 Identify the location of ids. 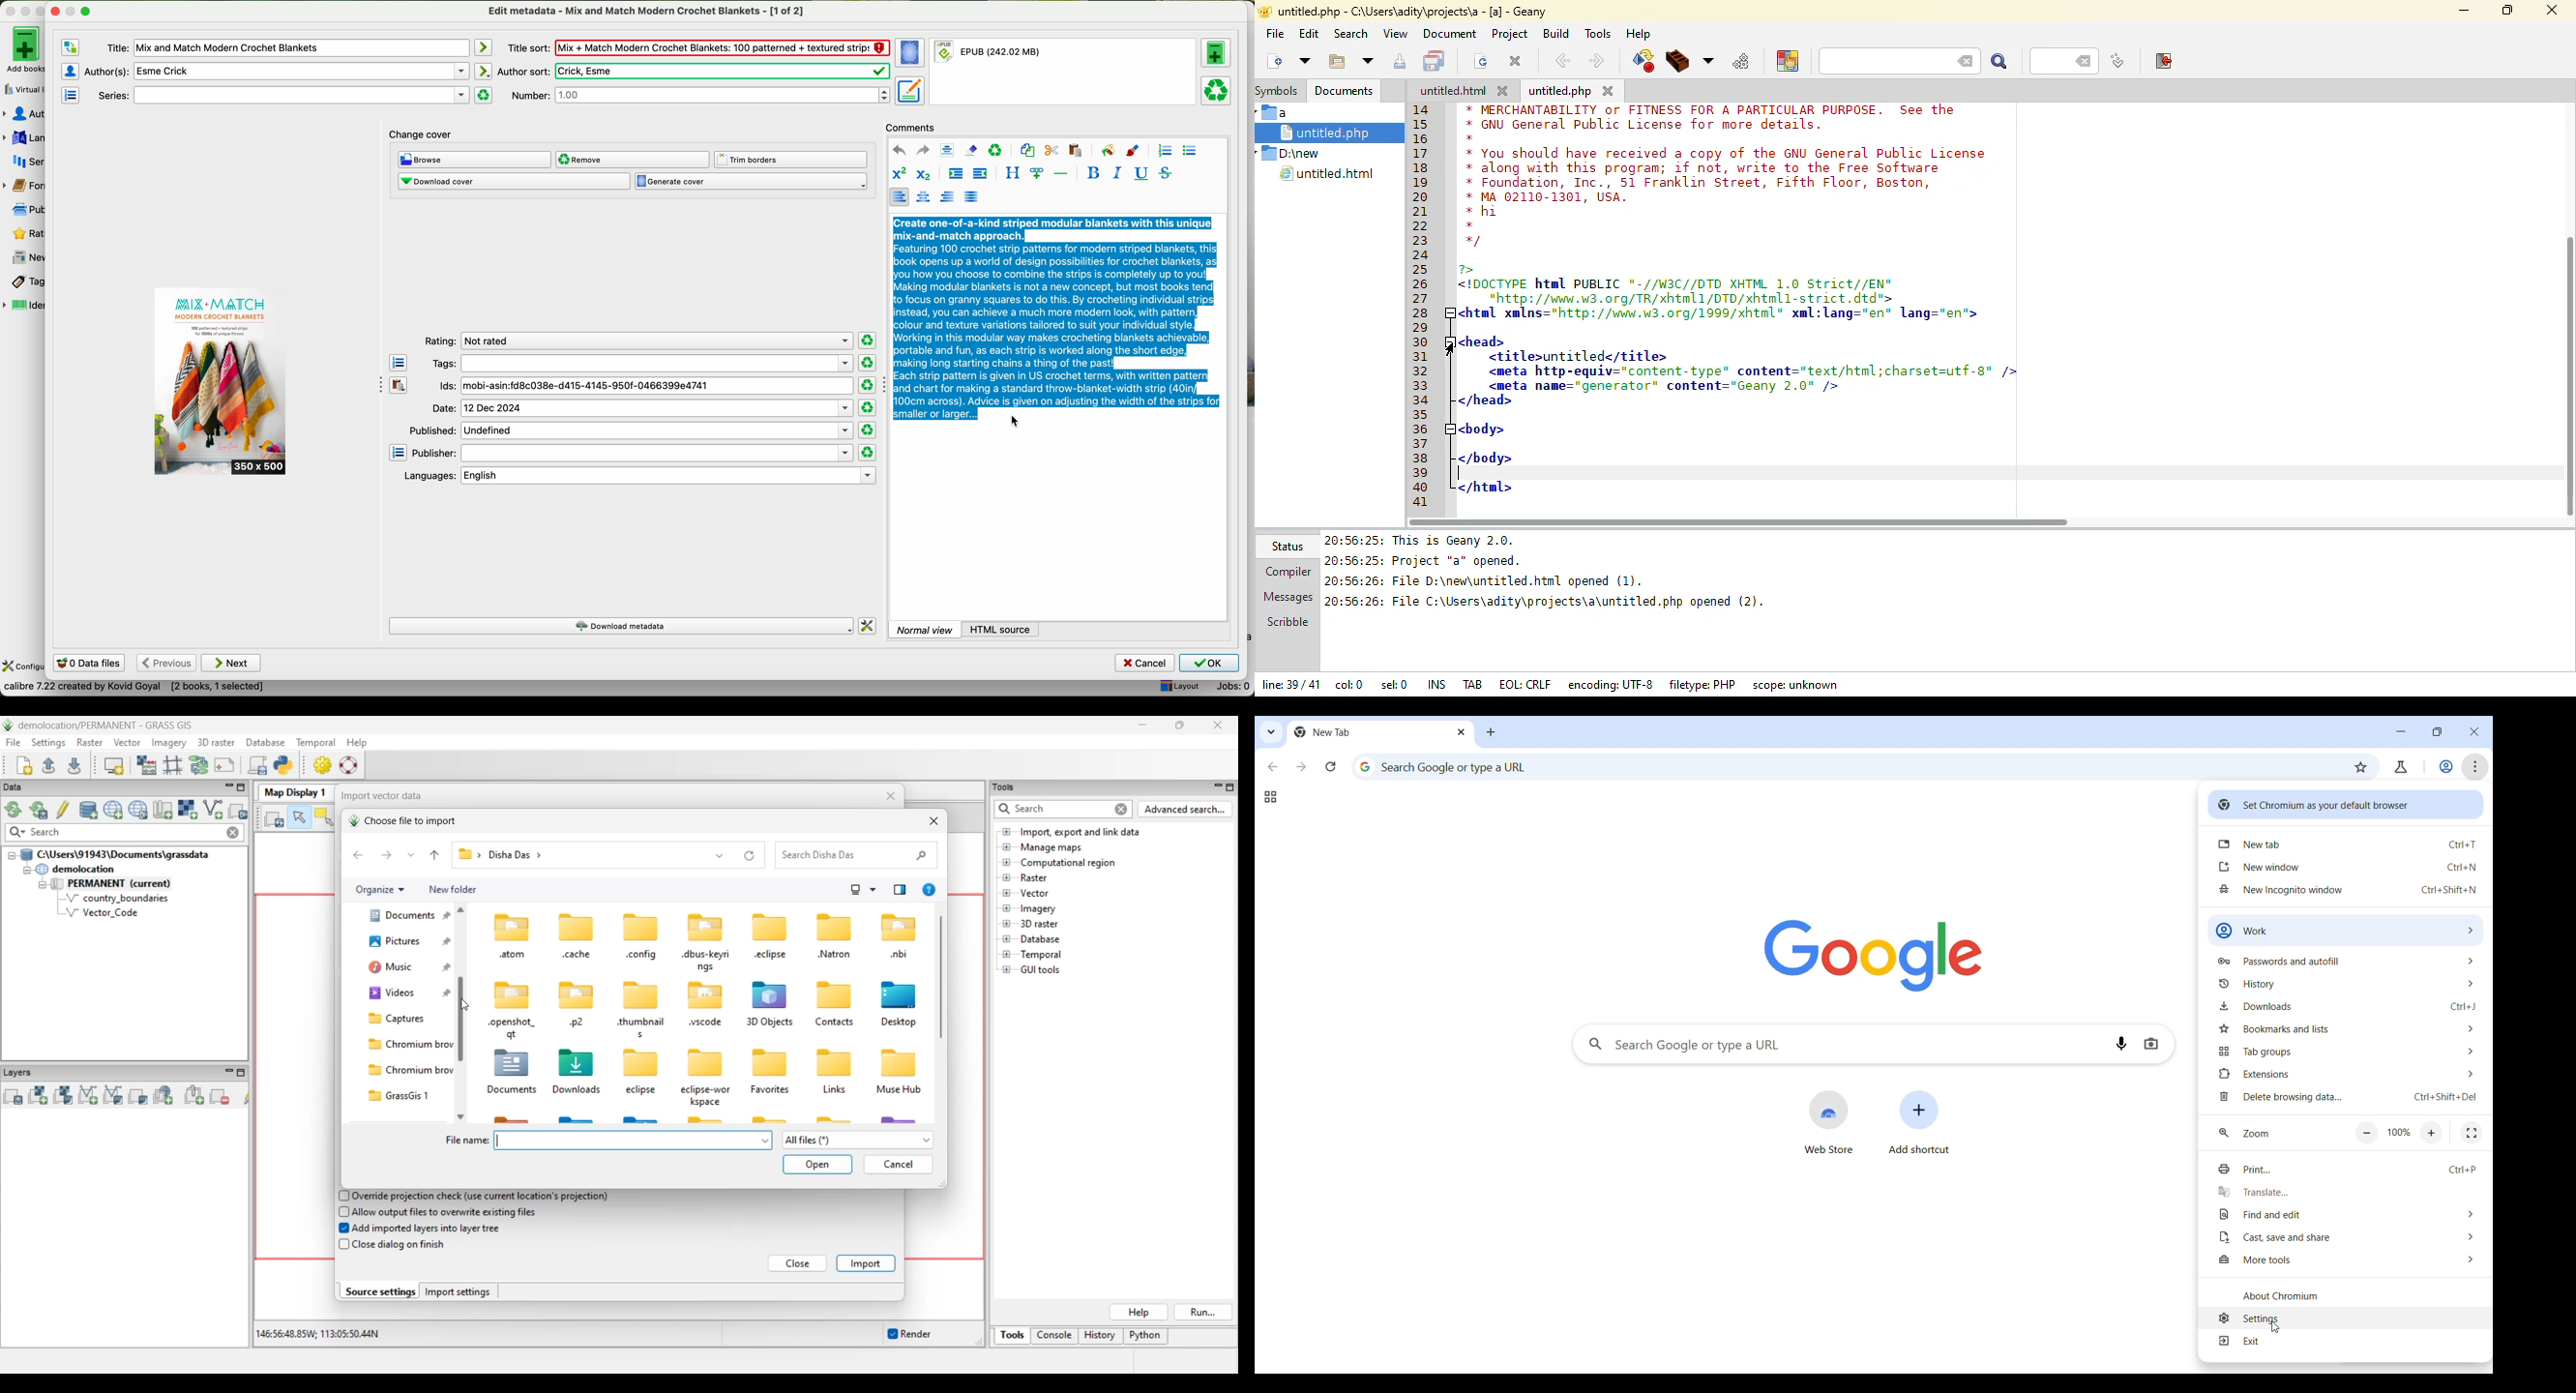
(646, 387).